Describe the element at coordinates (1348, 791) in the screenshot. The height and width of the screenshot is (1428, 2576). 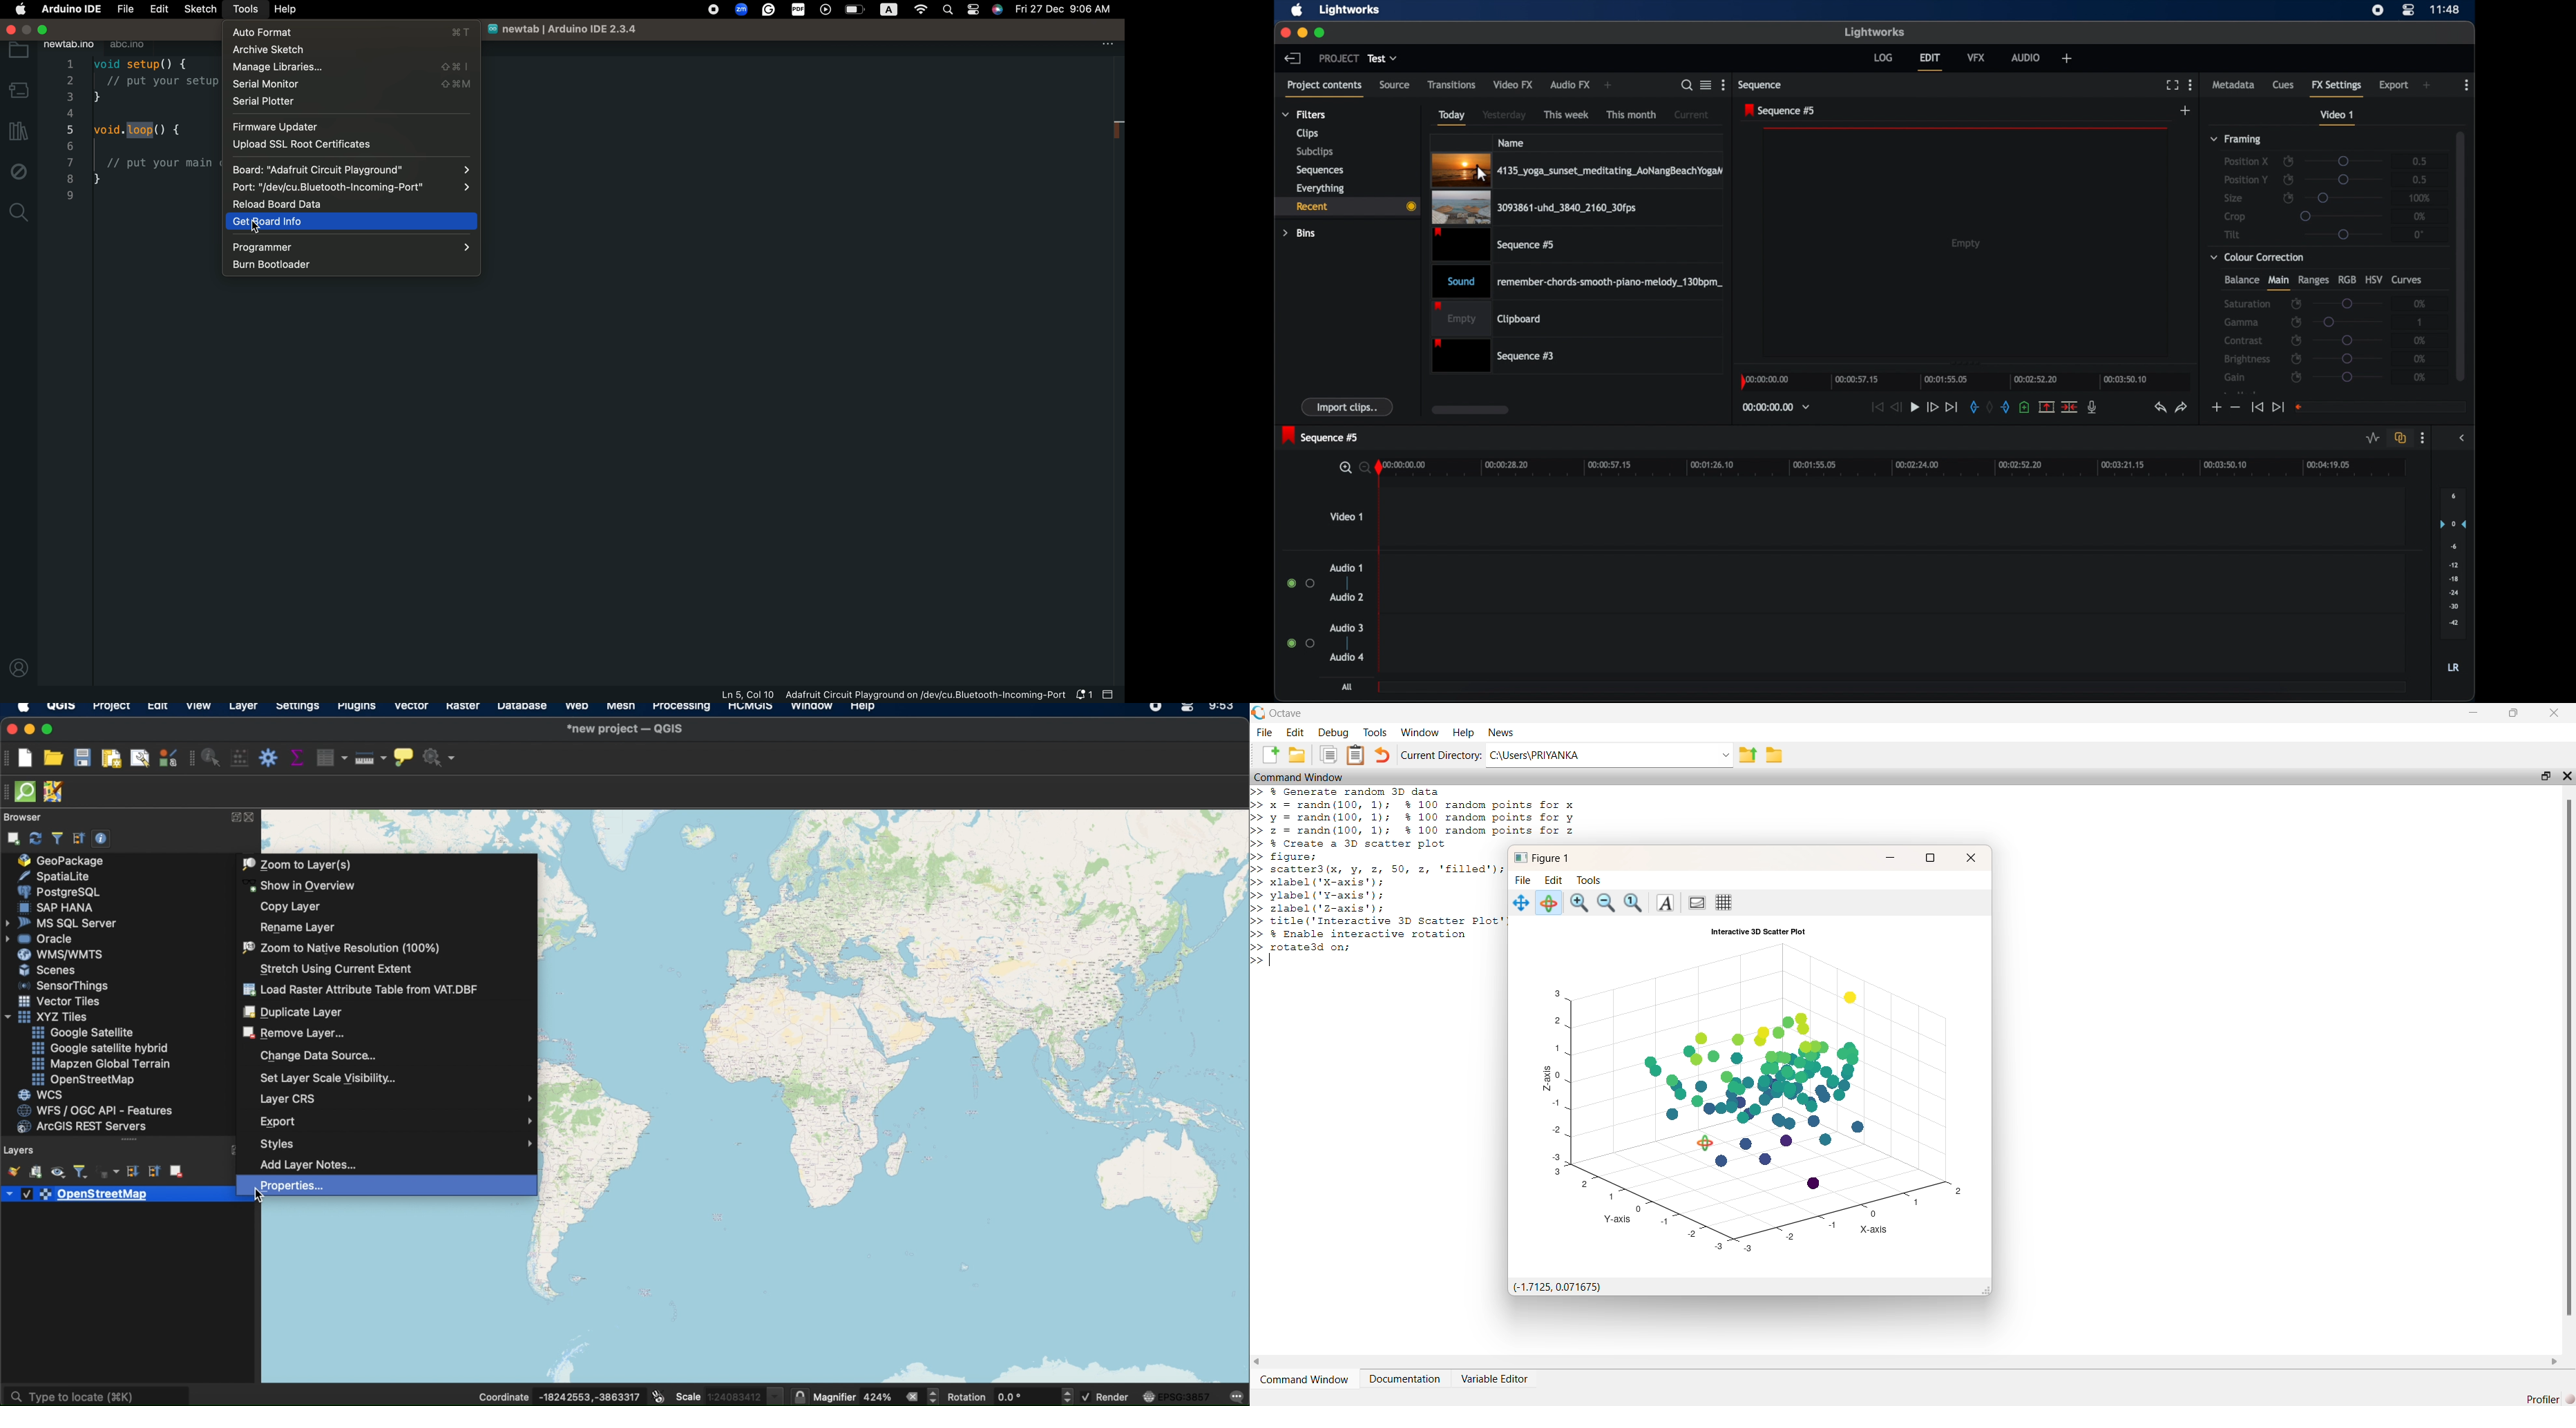
I see `>> % Generate random 3D data` at that location.